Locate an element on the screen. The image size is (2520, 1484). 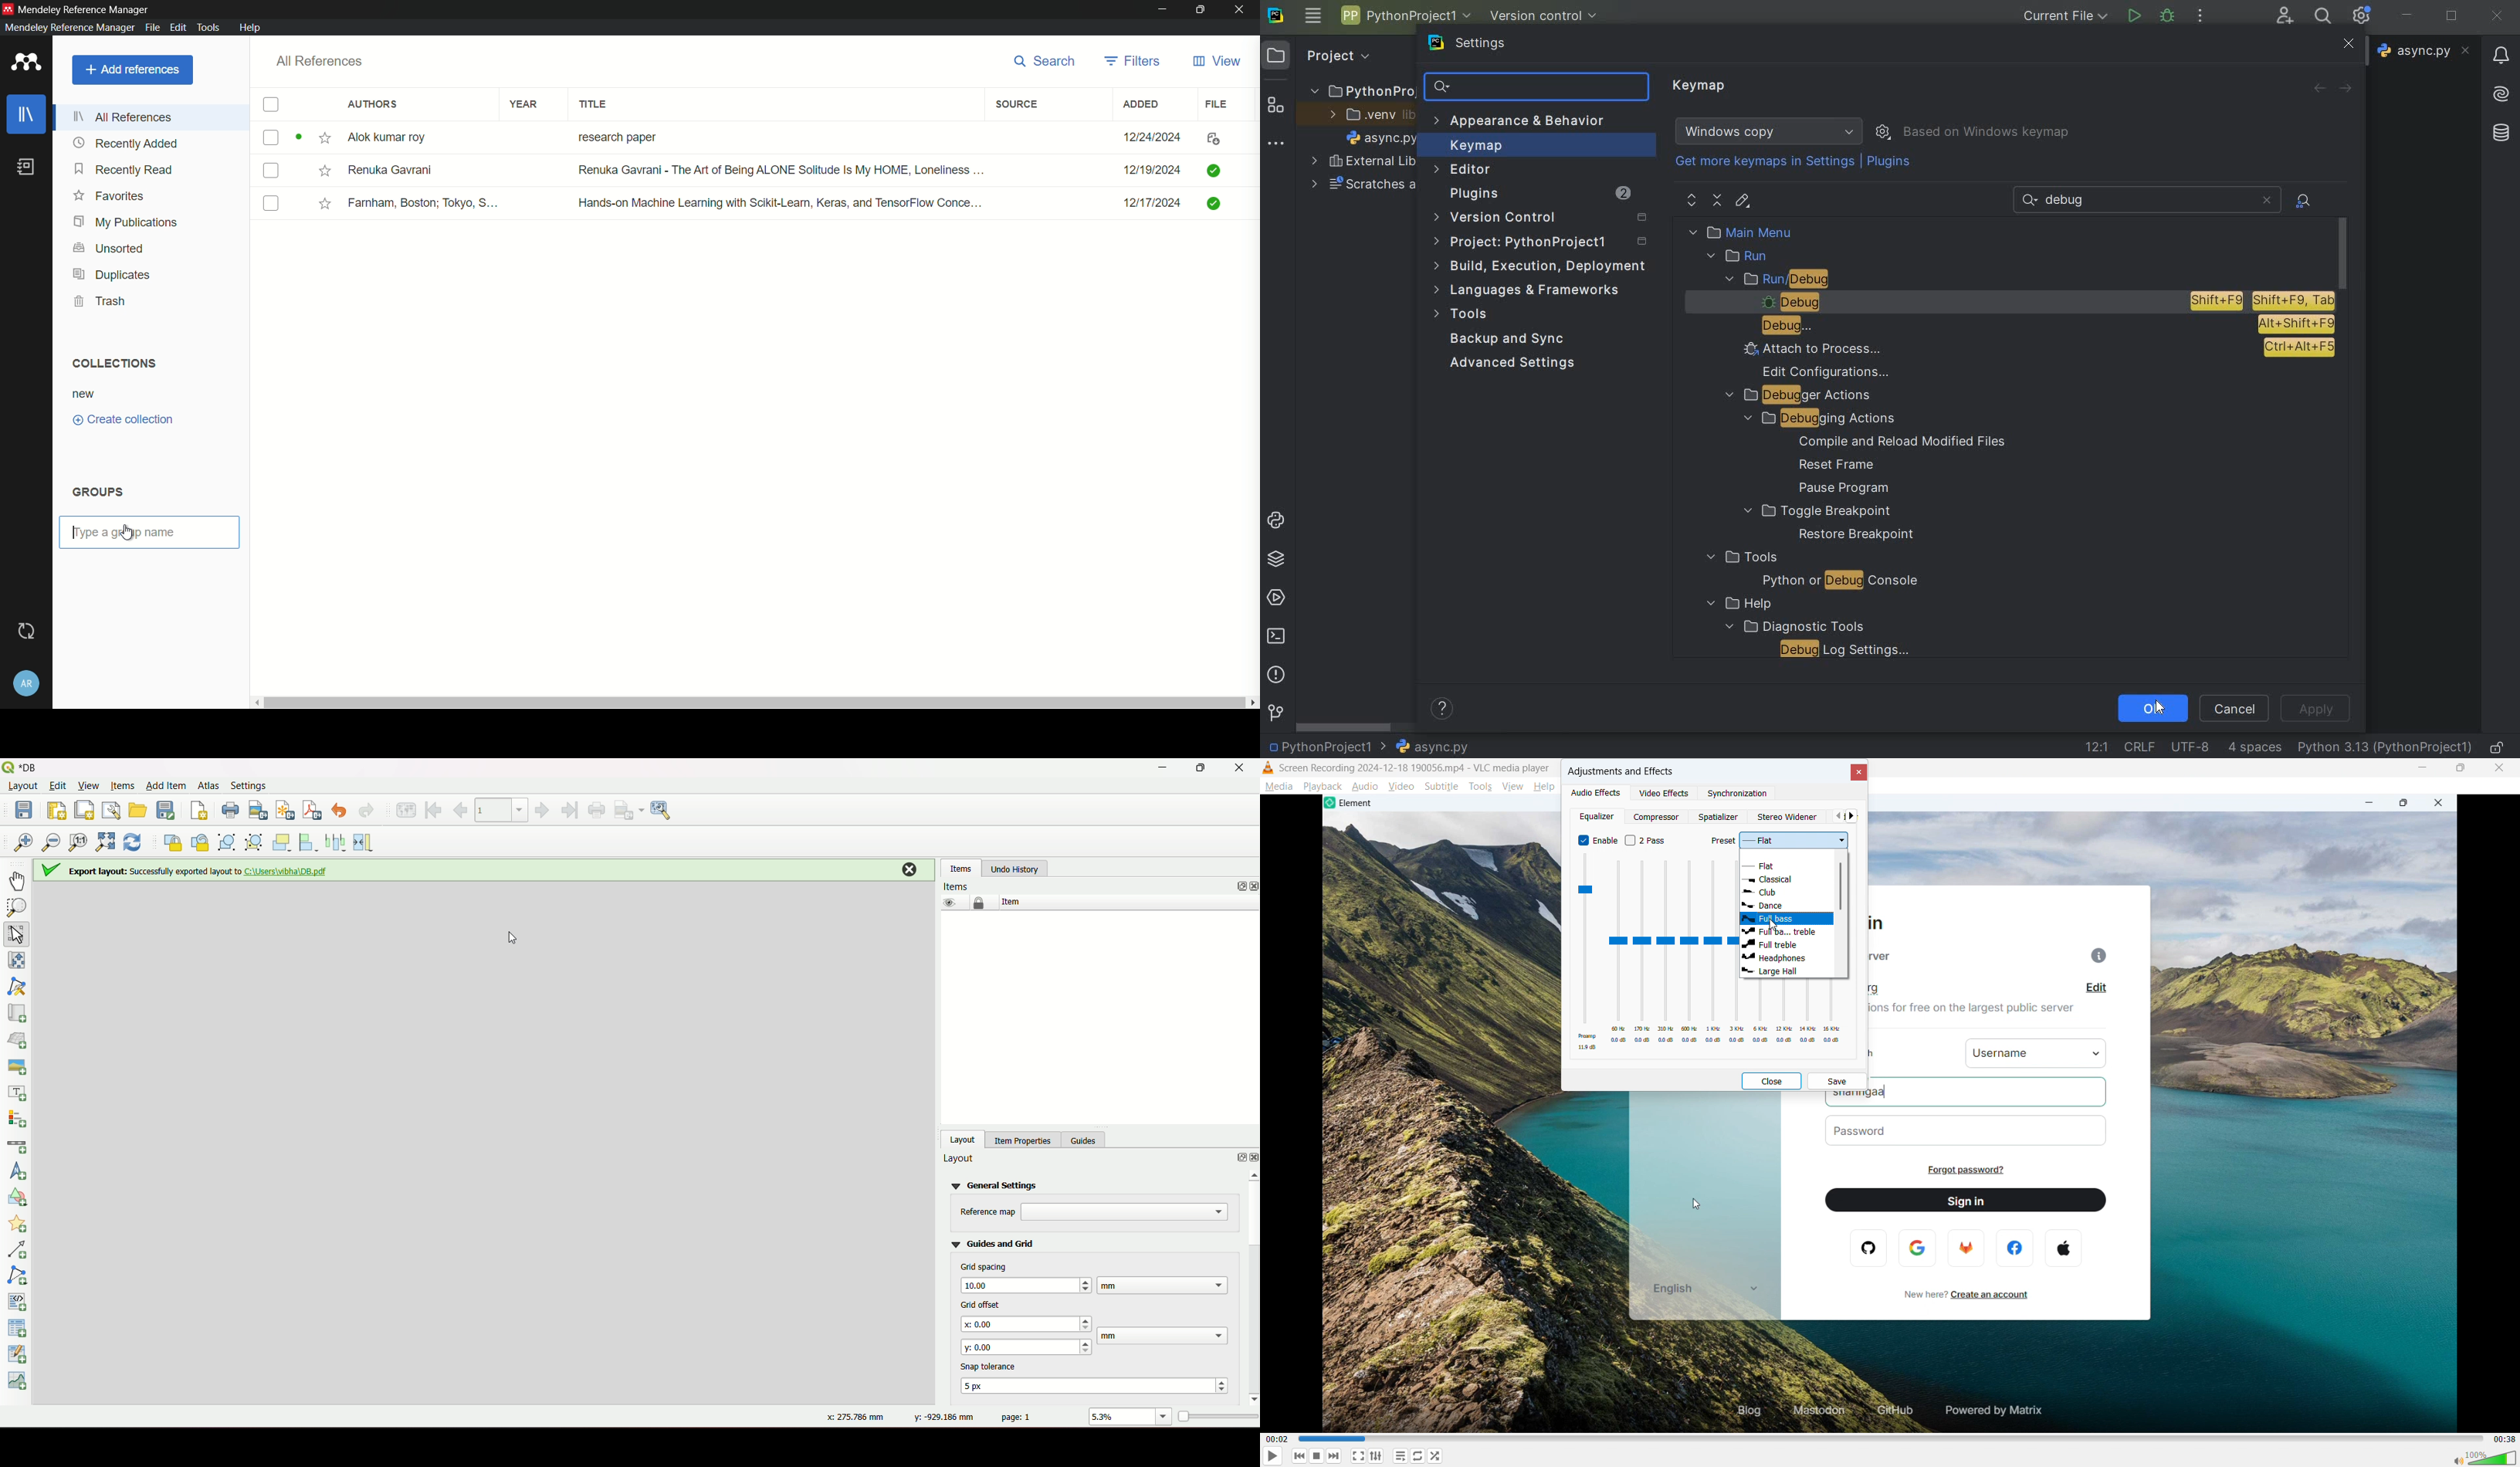
toggle breakpoint is located at coordinates (1817, 511).